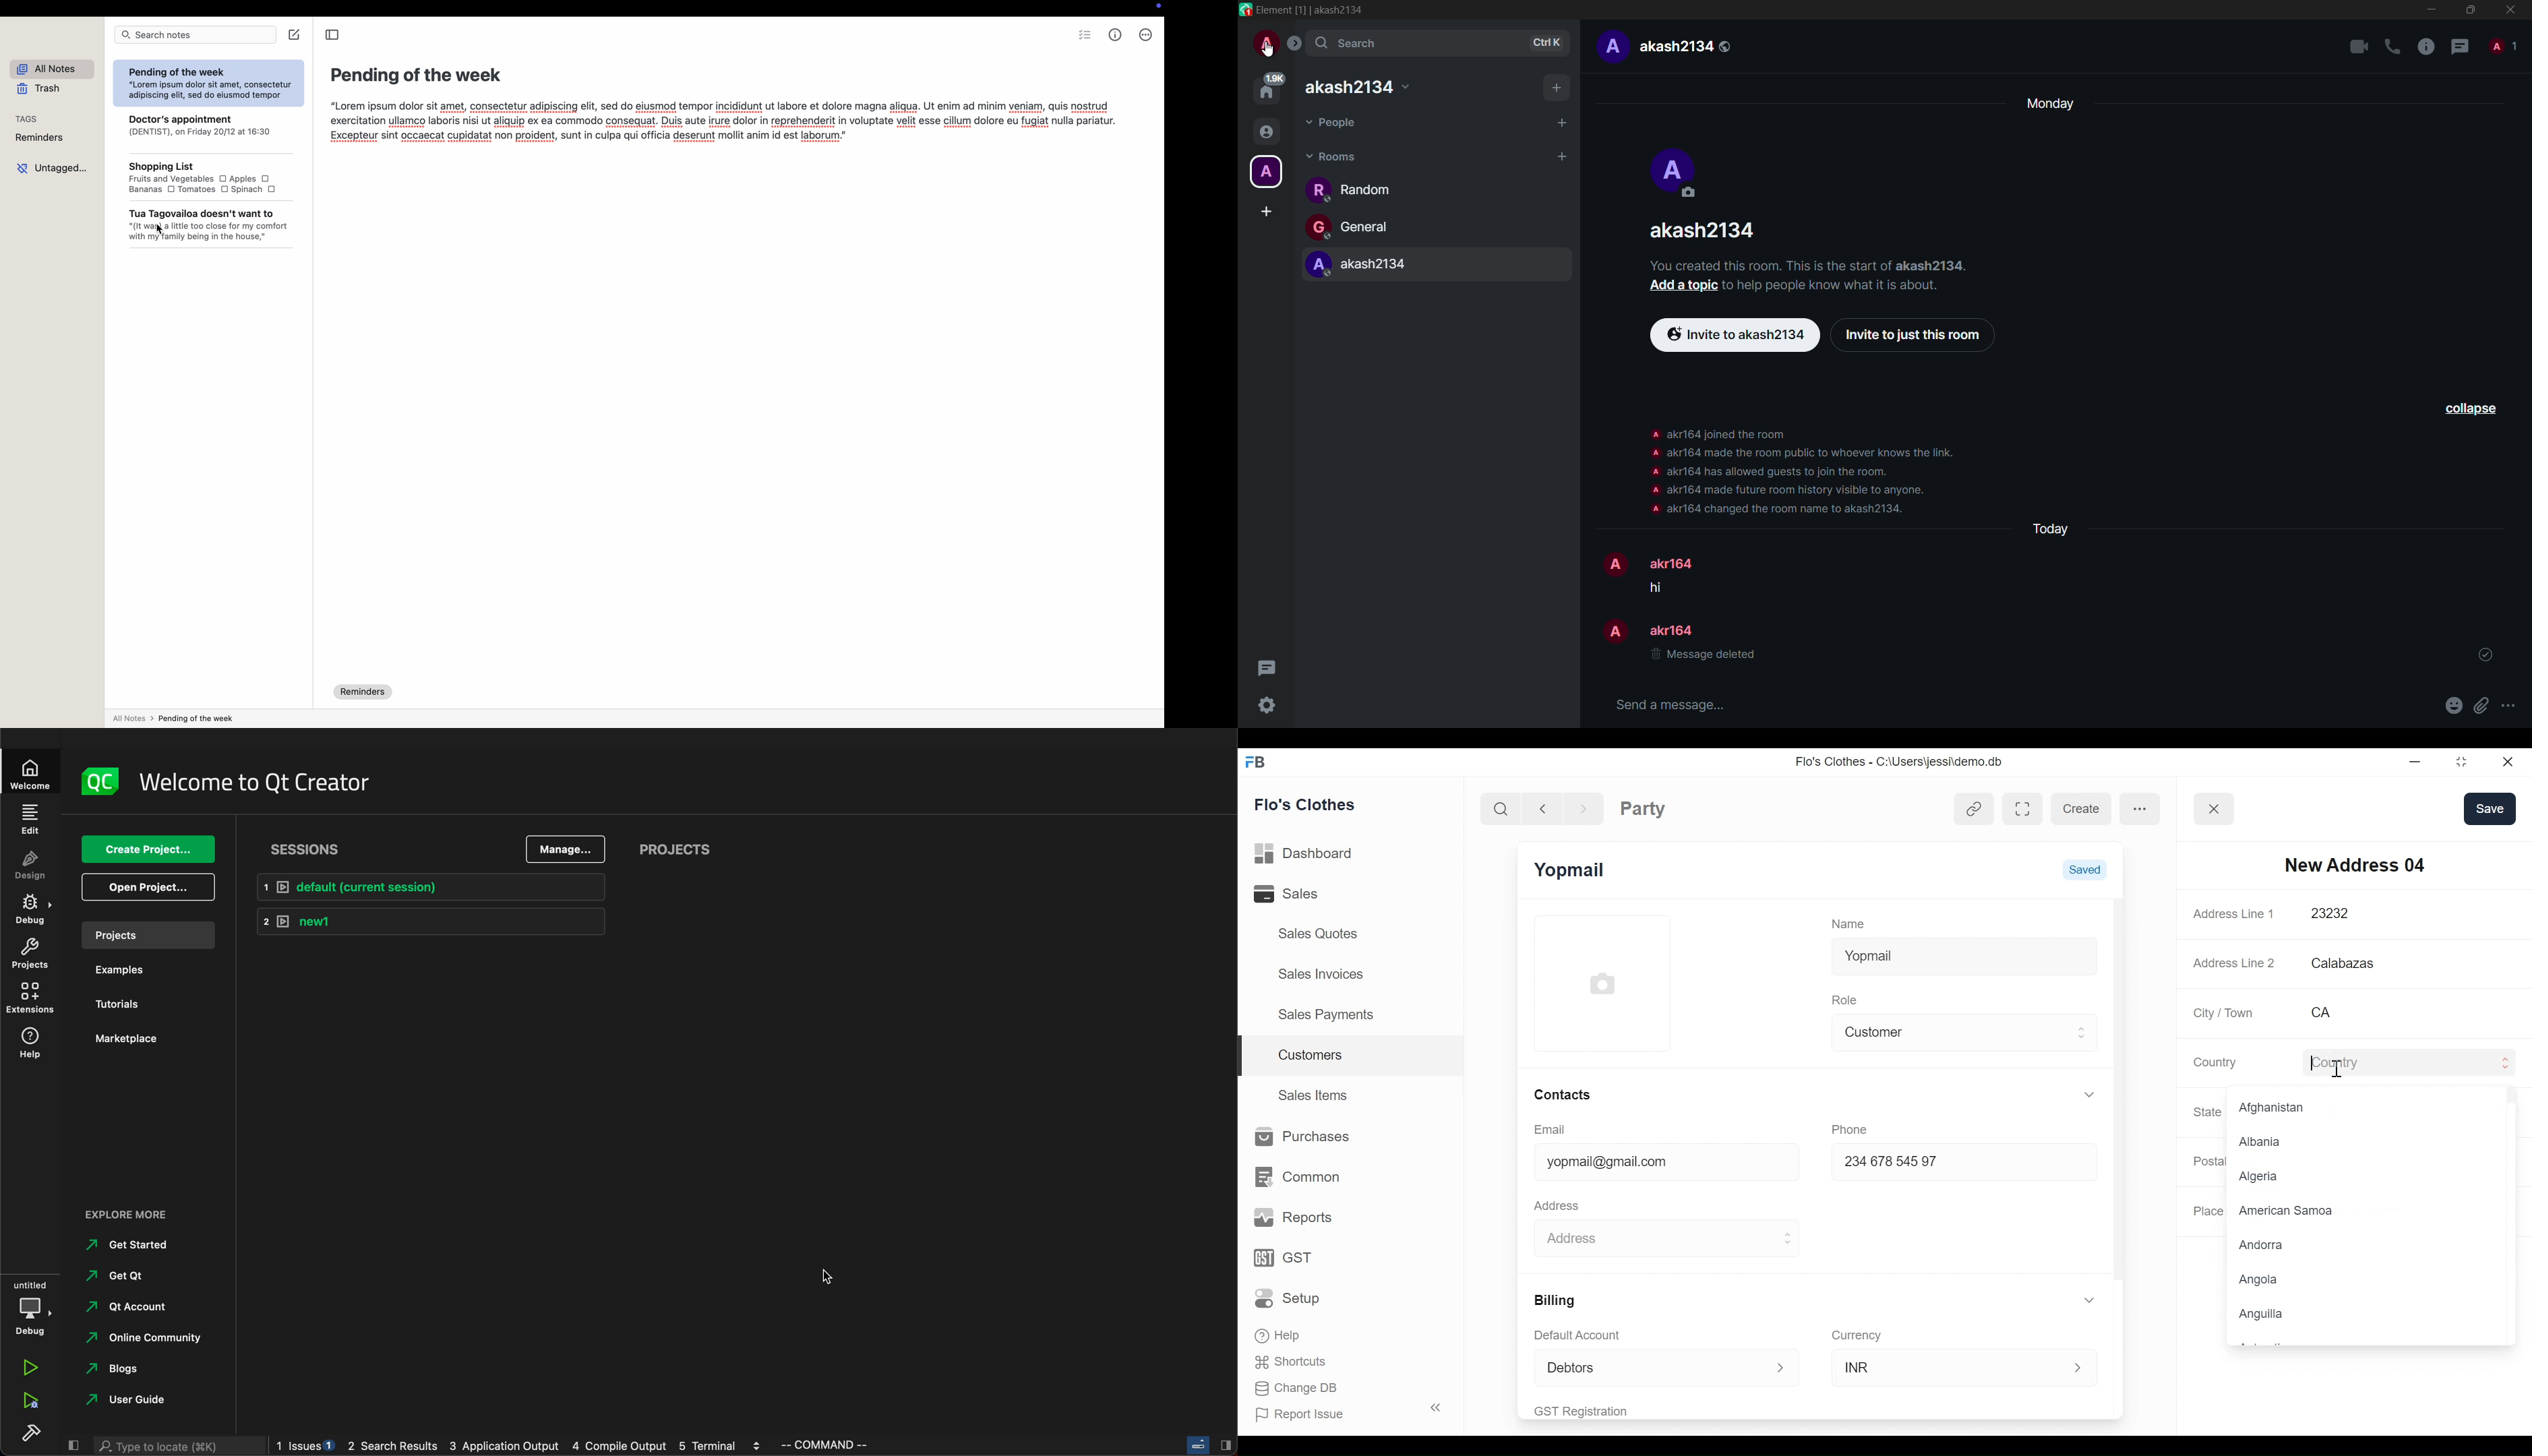  Describe the element at coordinates (2049, 528) in the screenshot. I see `day` at that location.